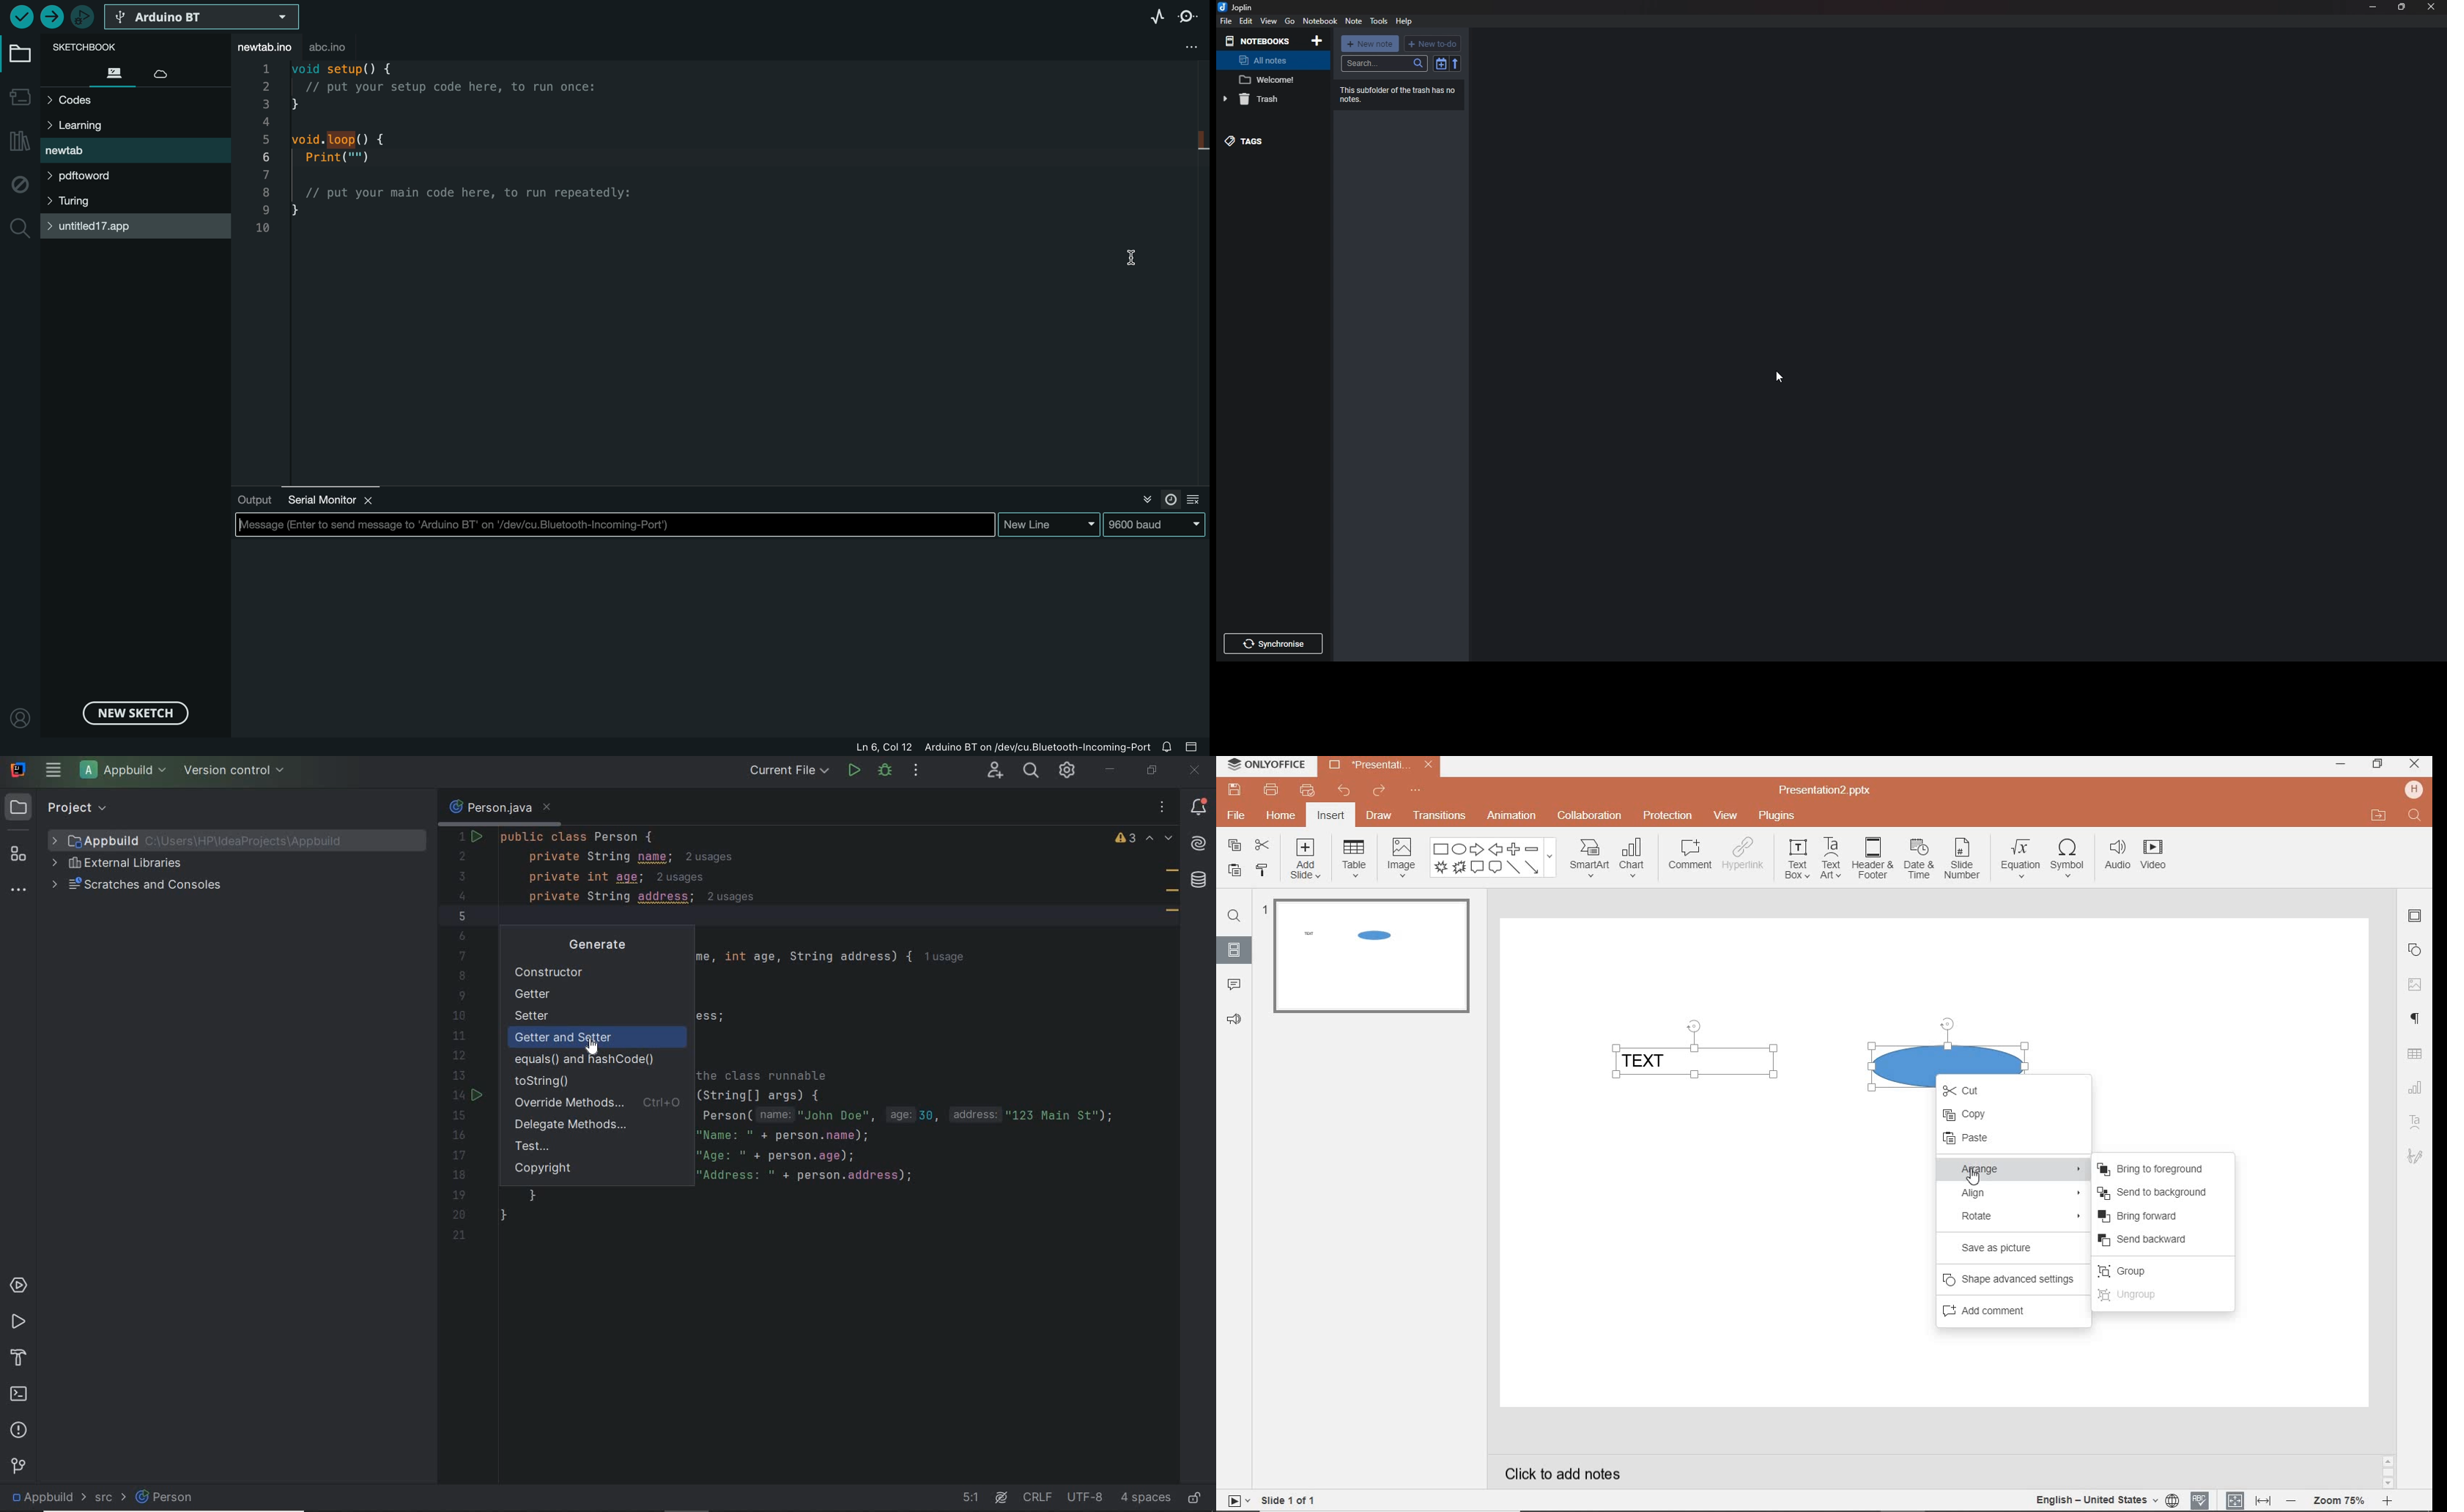  I want to click on CHART SETTINGS, so click(2416, 1088).